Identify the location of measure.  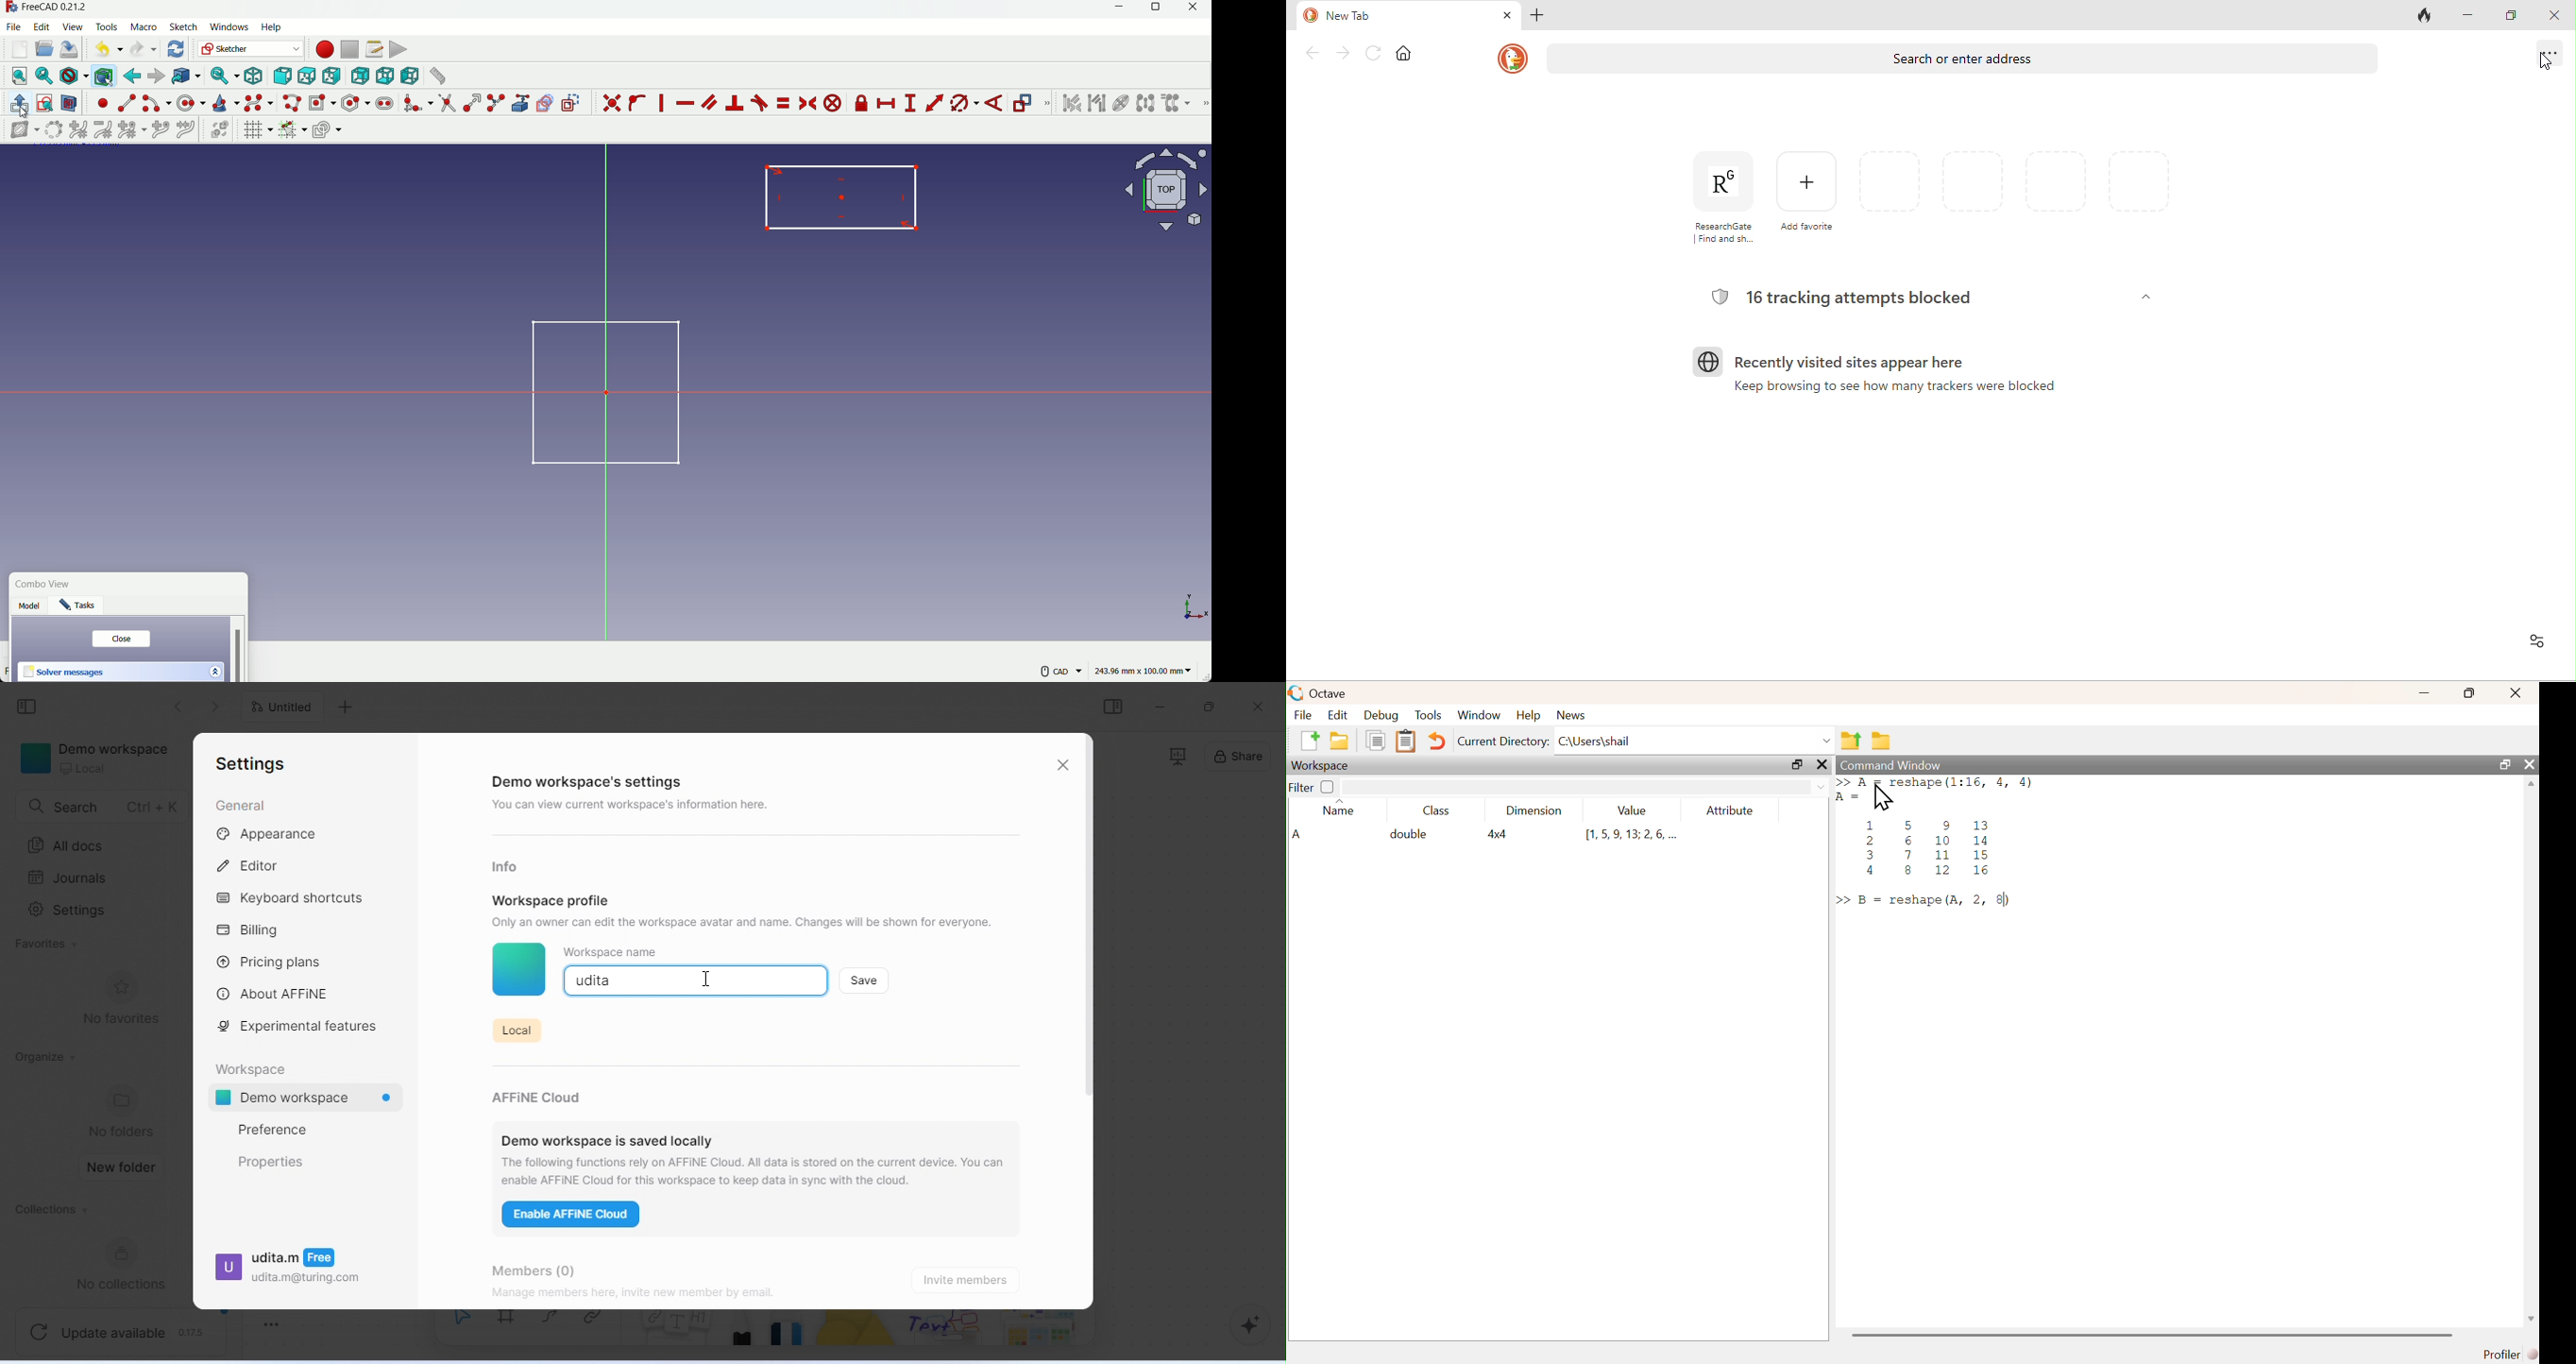
(437, 76).